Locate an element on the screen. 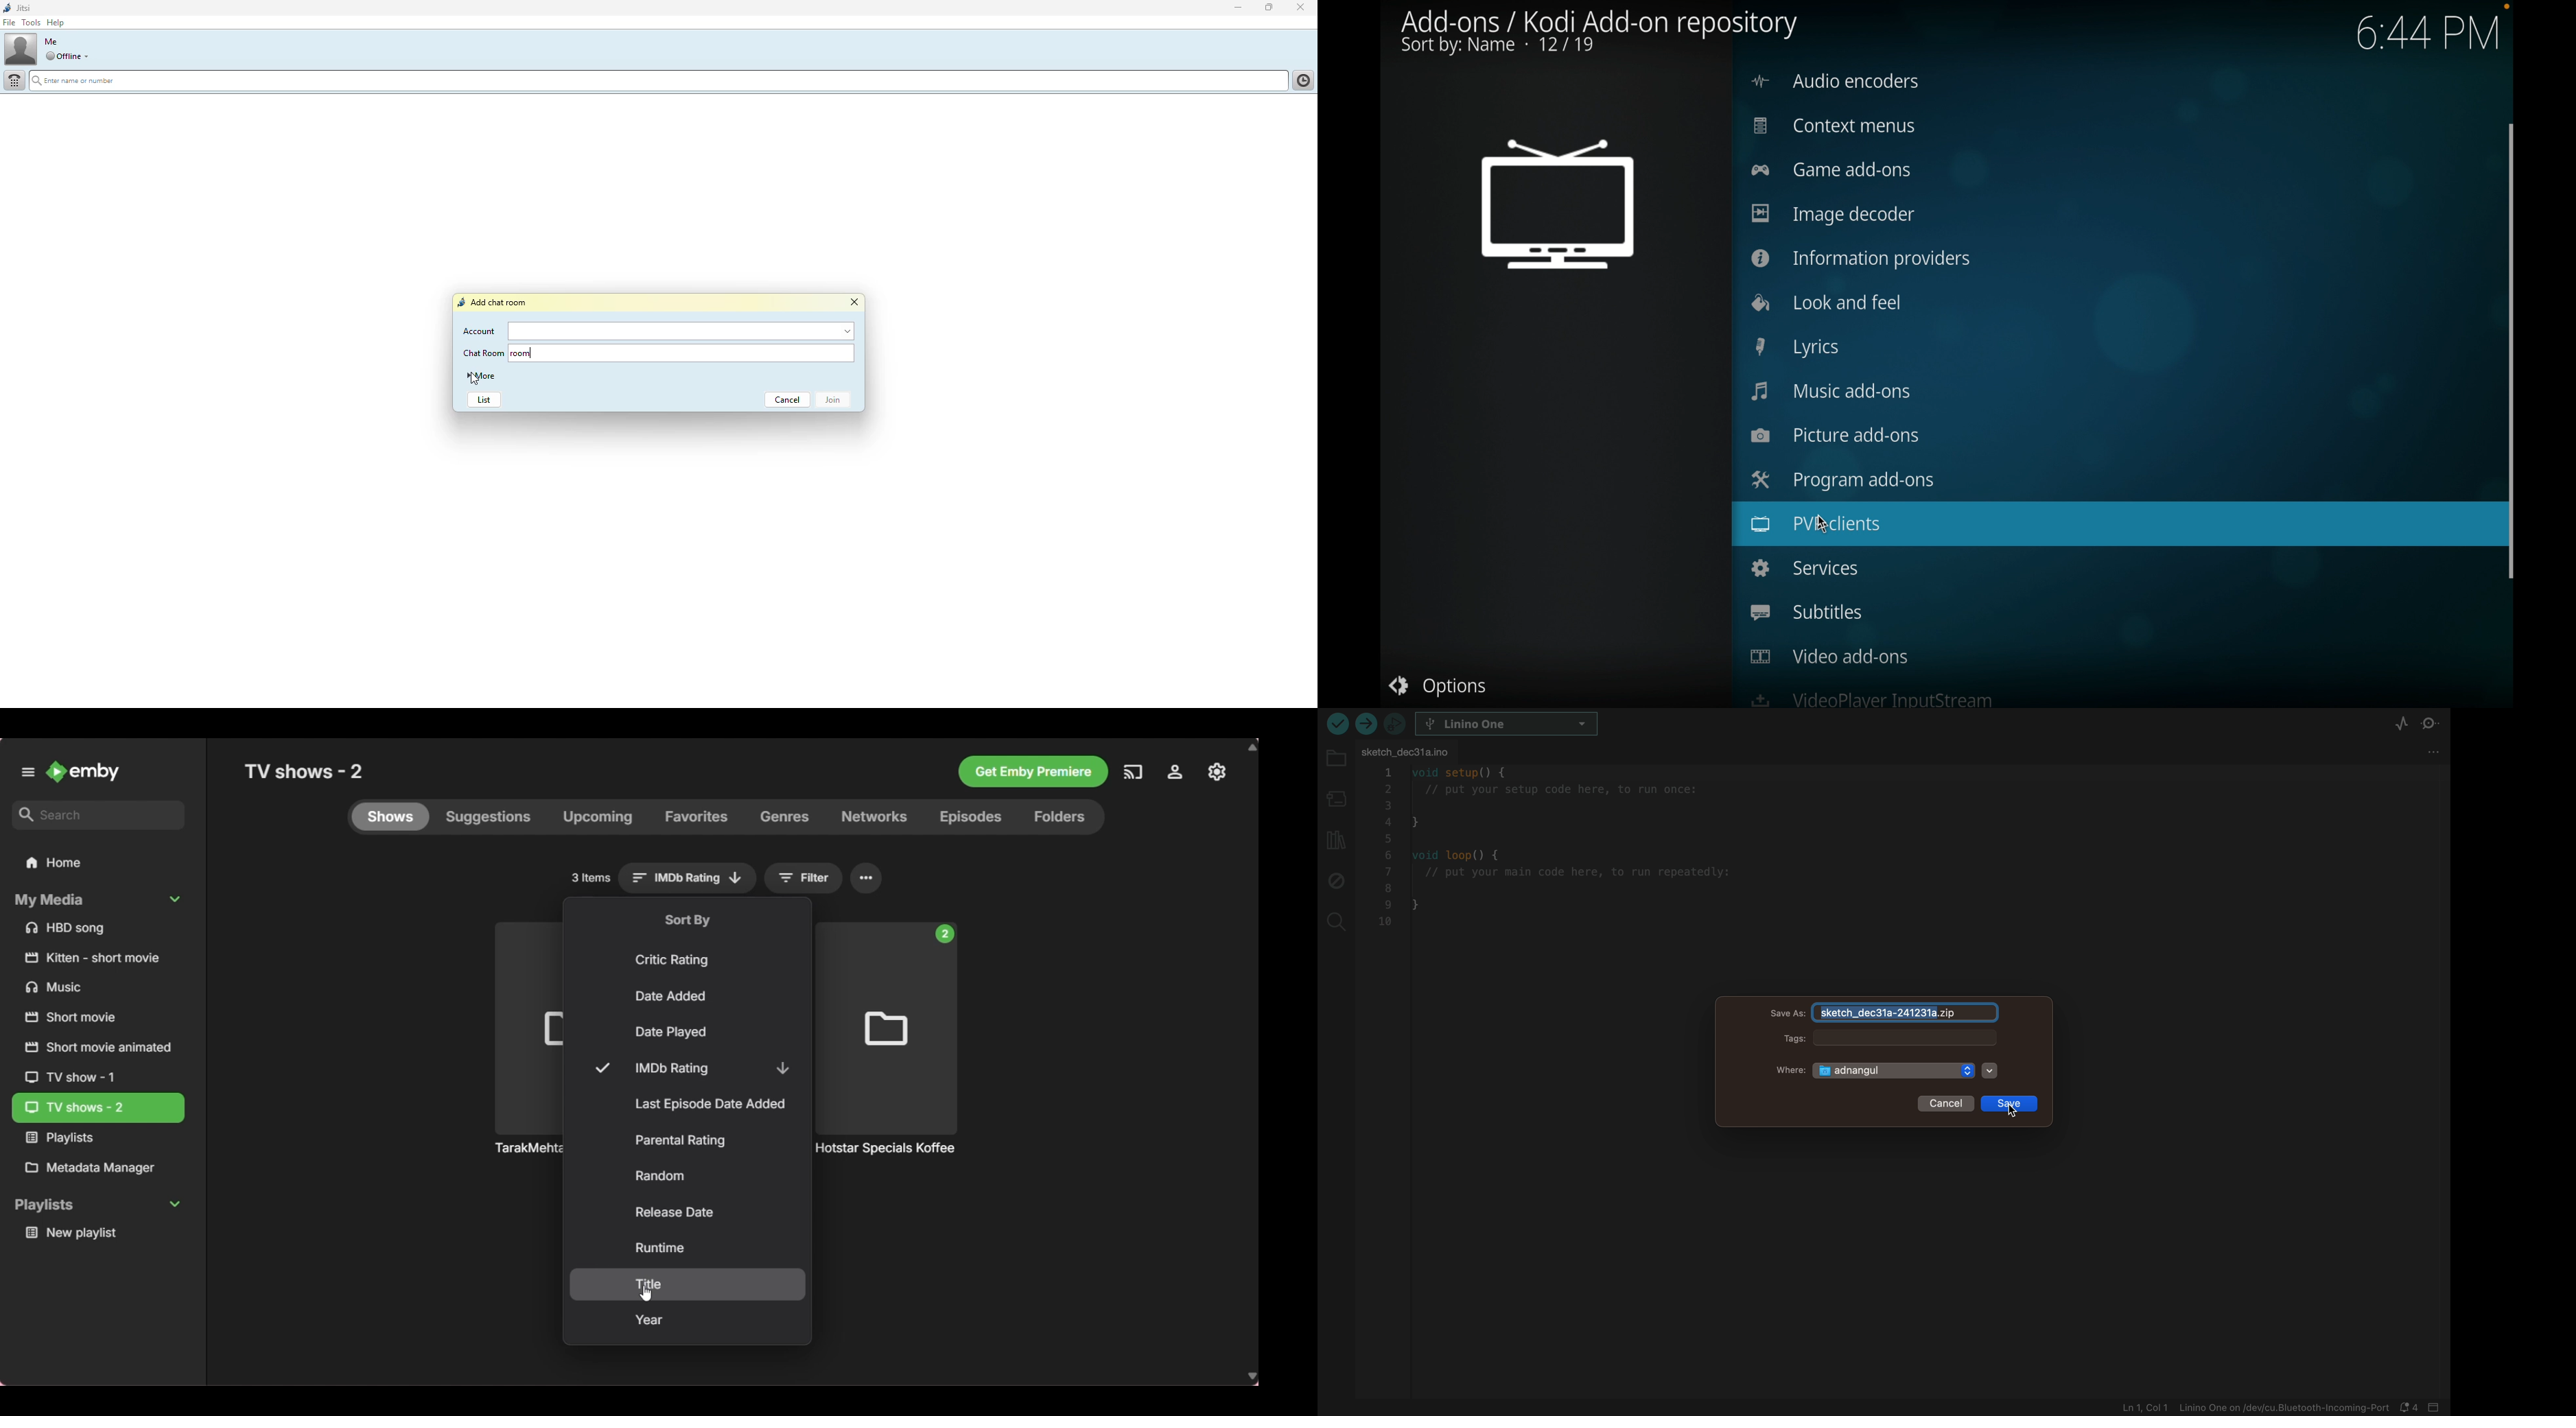  program add-ons is located at coordinates (1839, 480).